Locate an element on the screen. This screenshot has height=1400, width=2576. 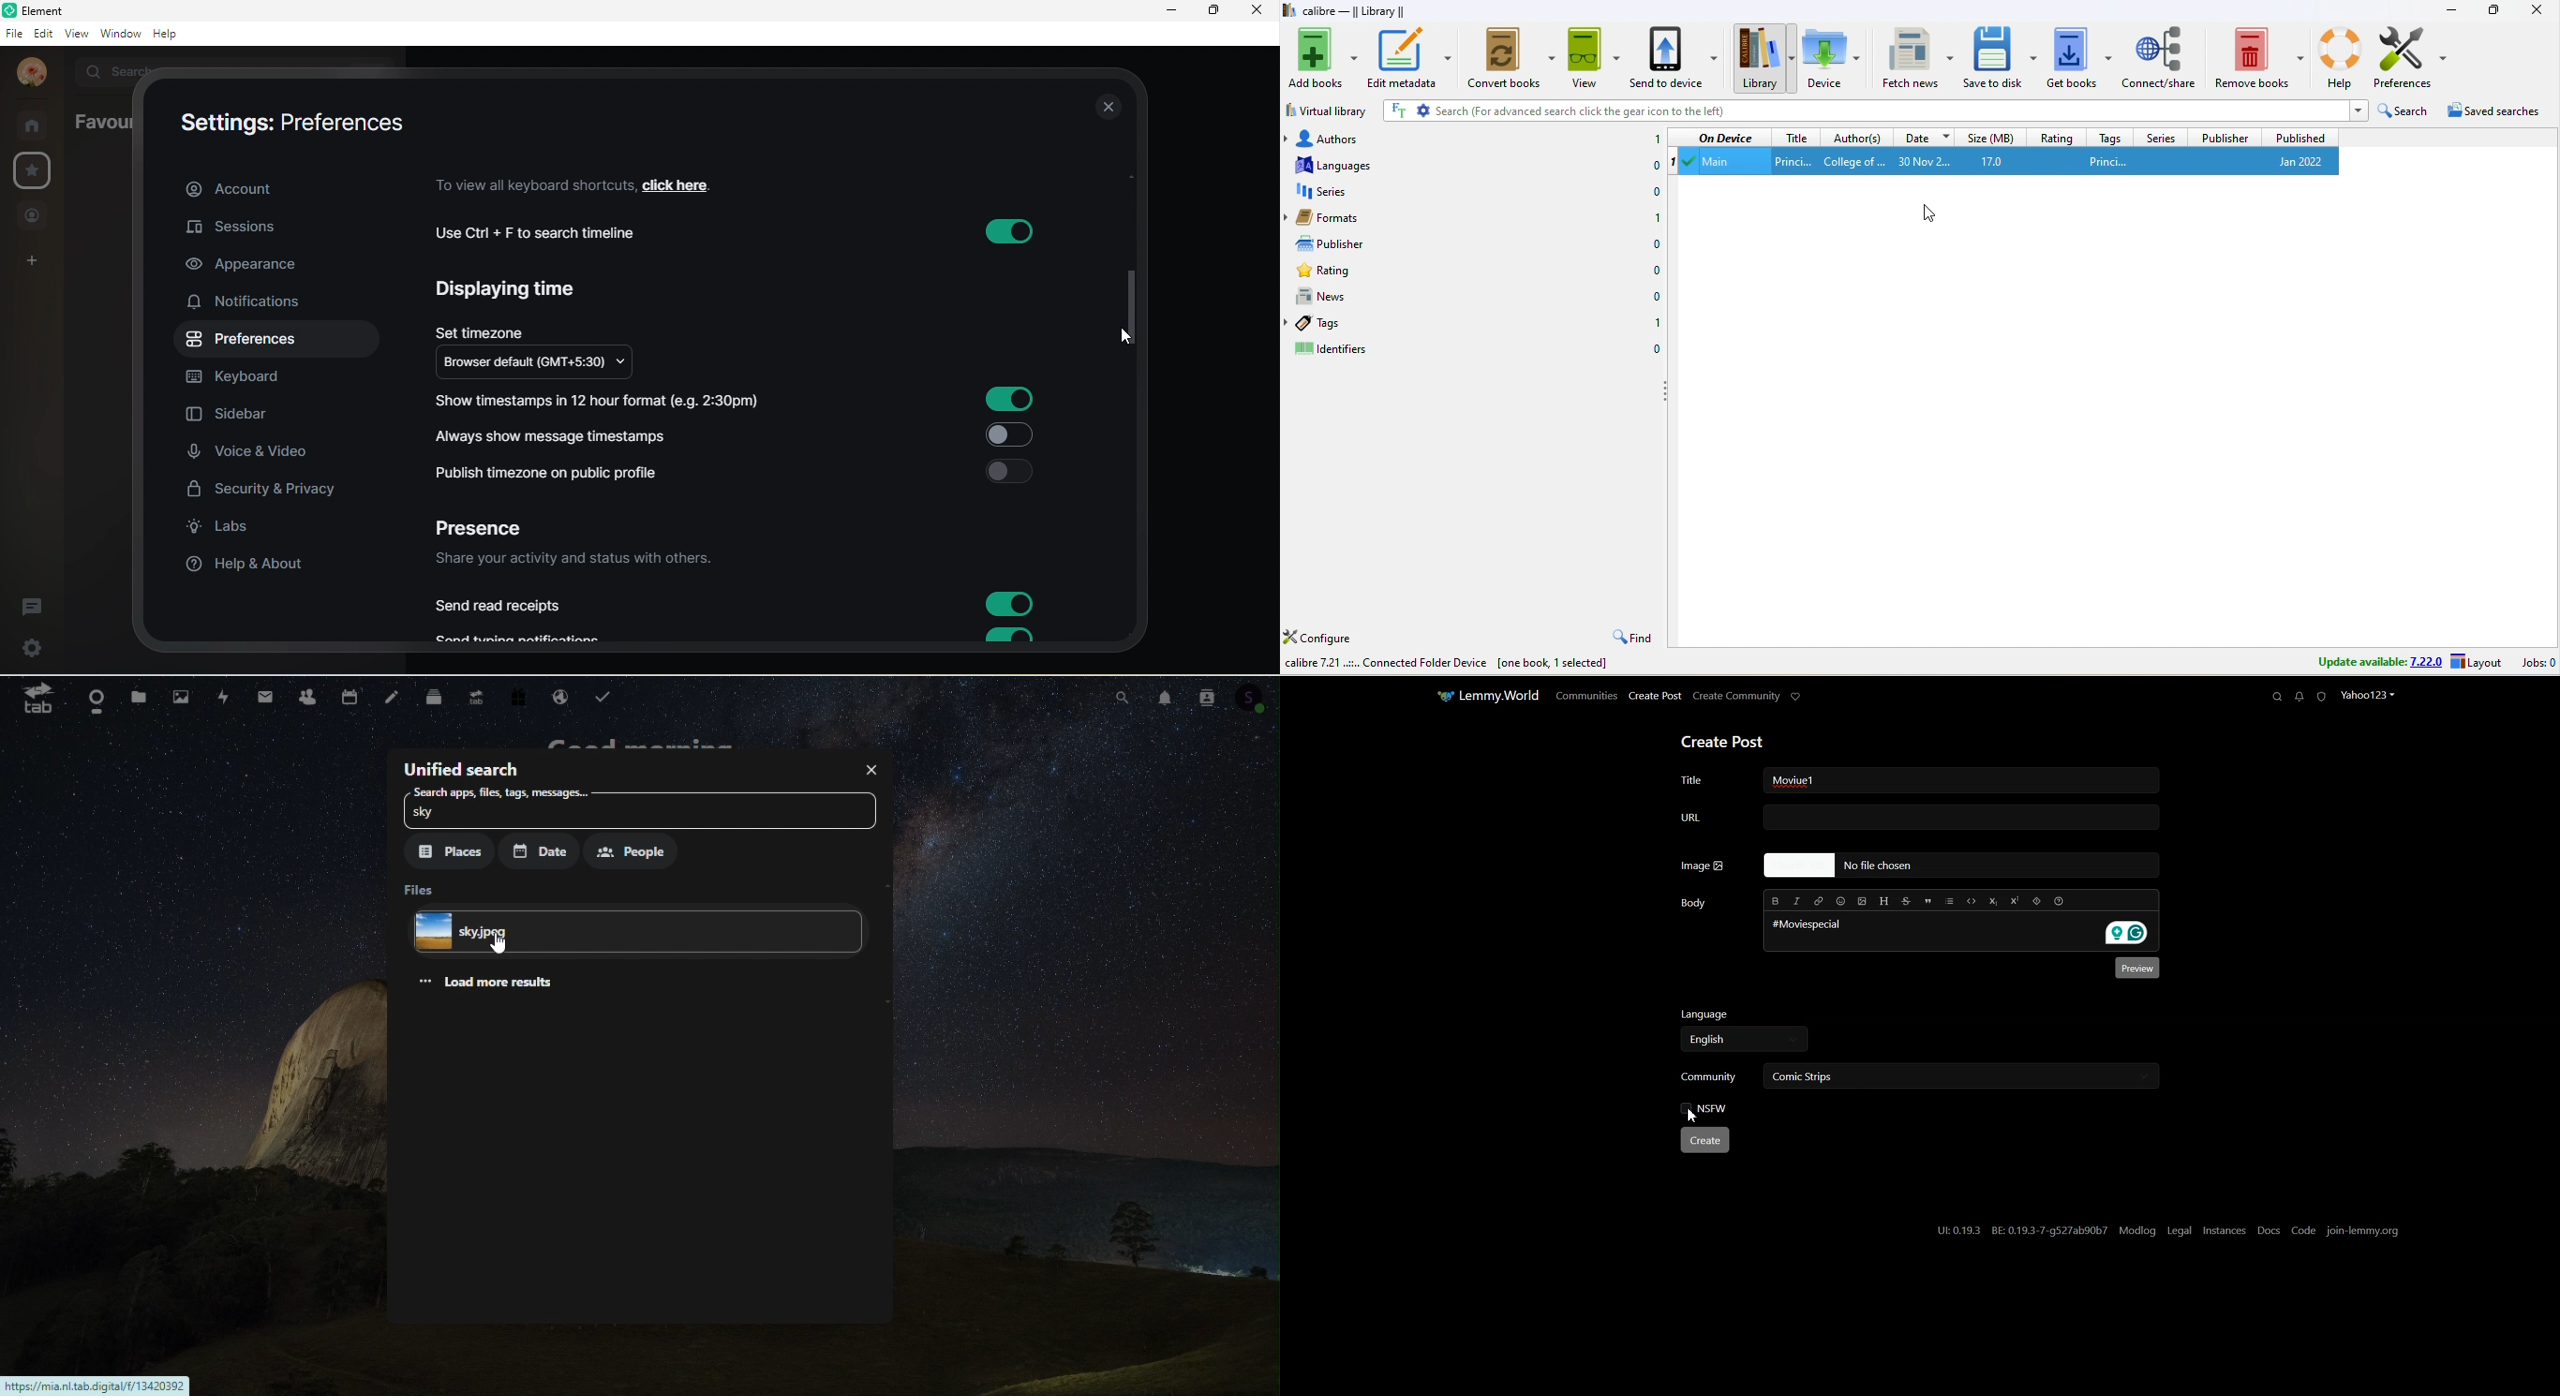
identifiers is located at coordinates (1345, 349).